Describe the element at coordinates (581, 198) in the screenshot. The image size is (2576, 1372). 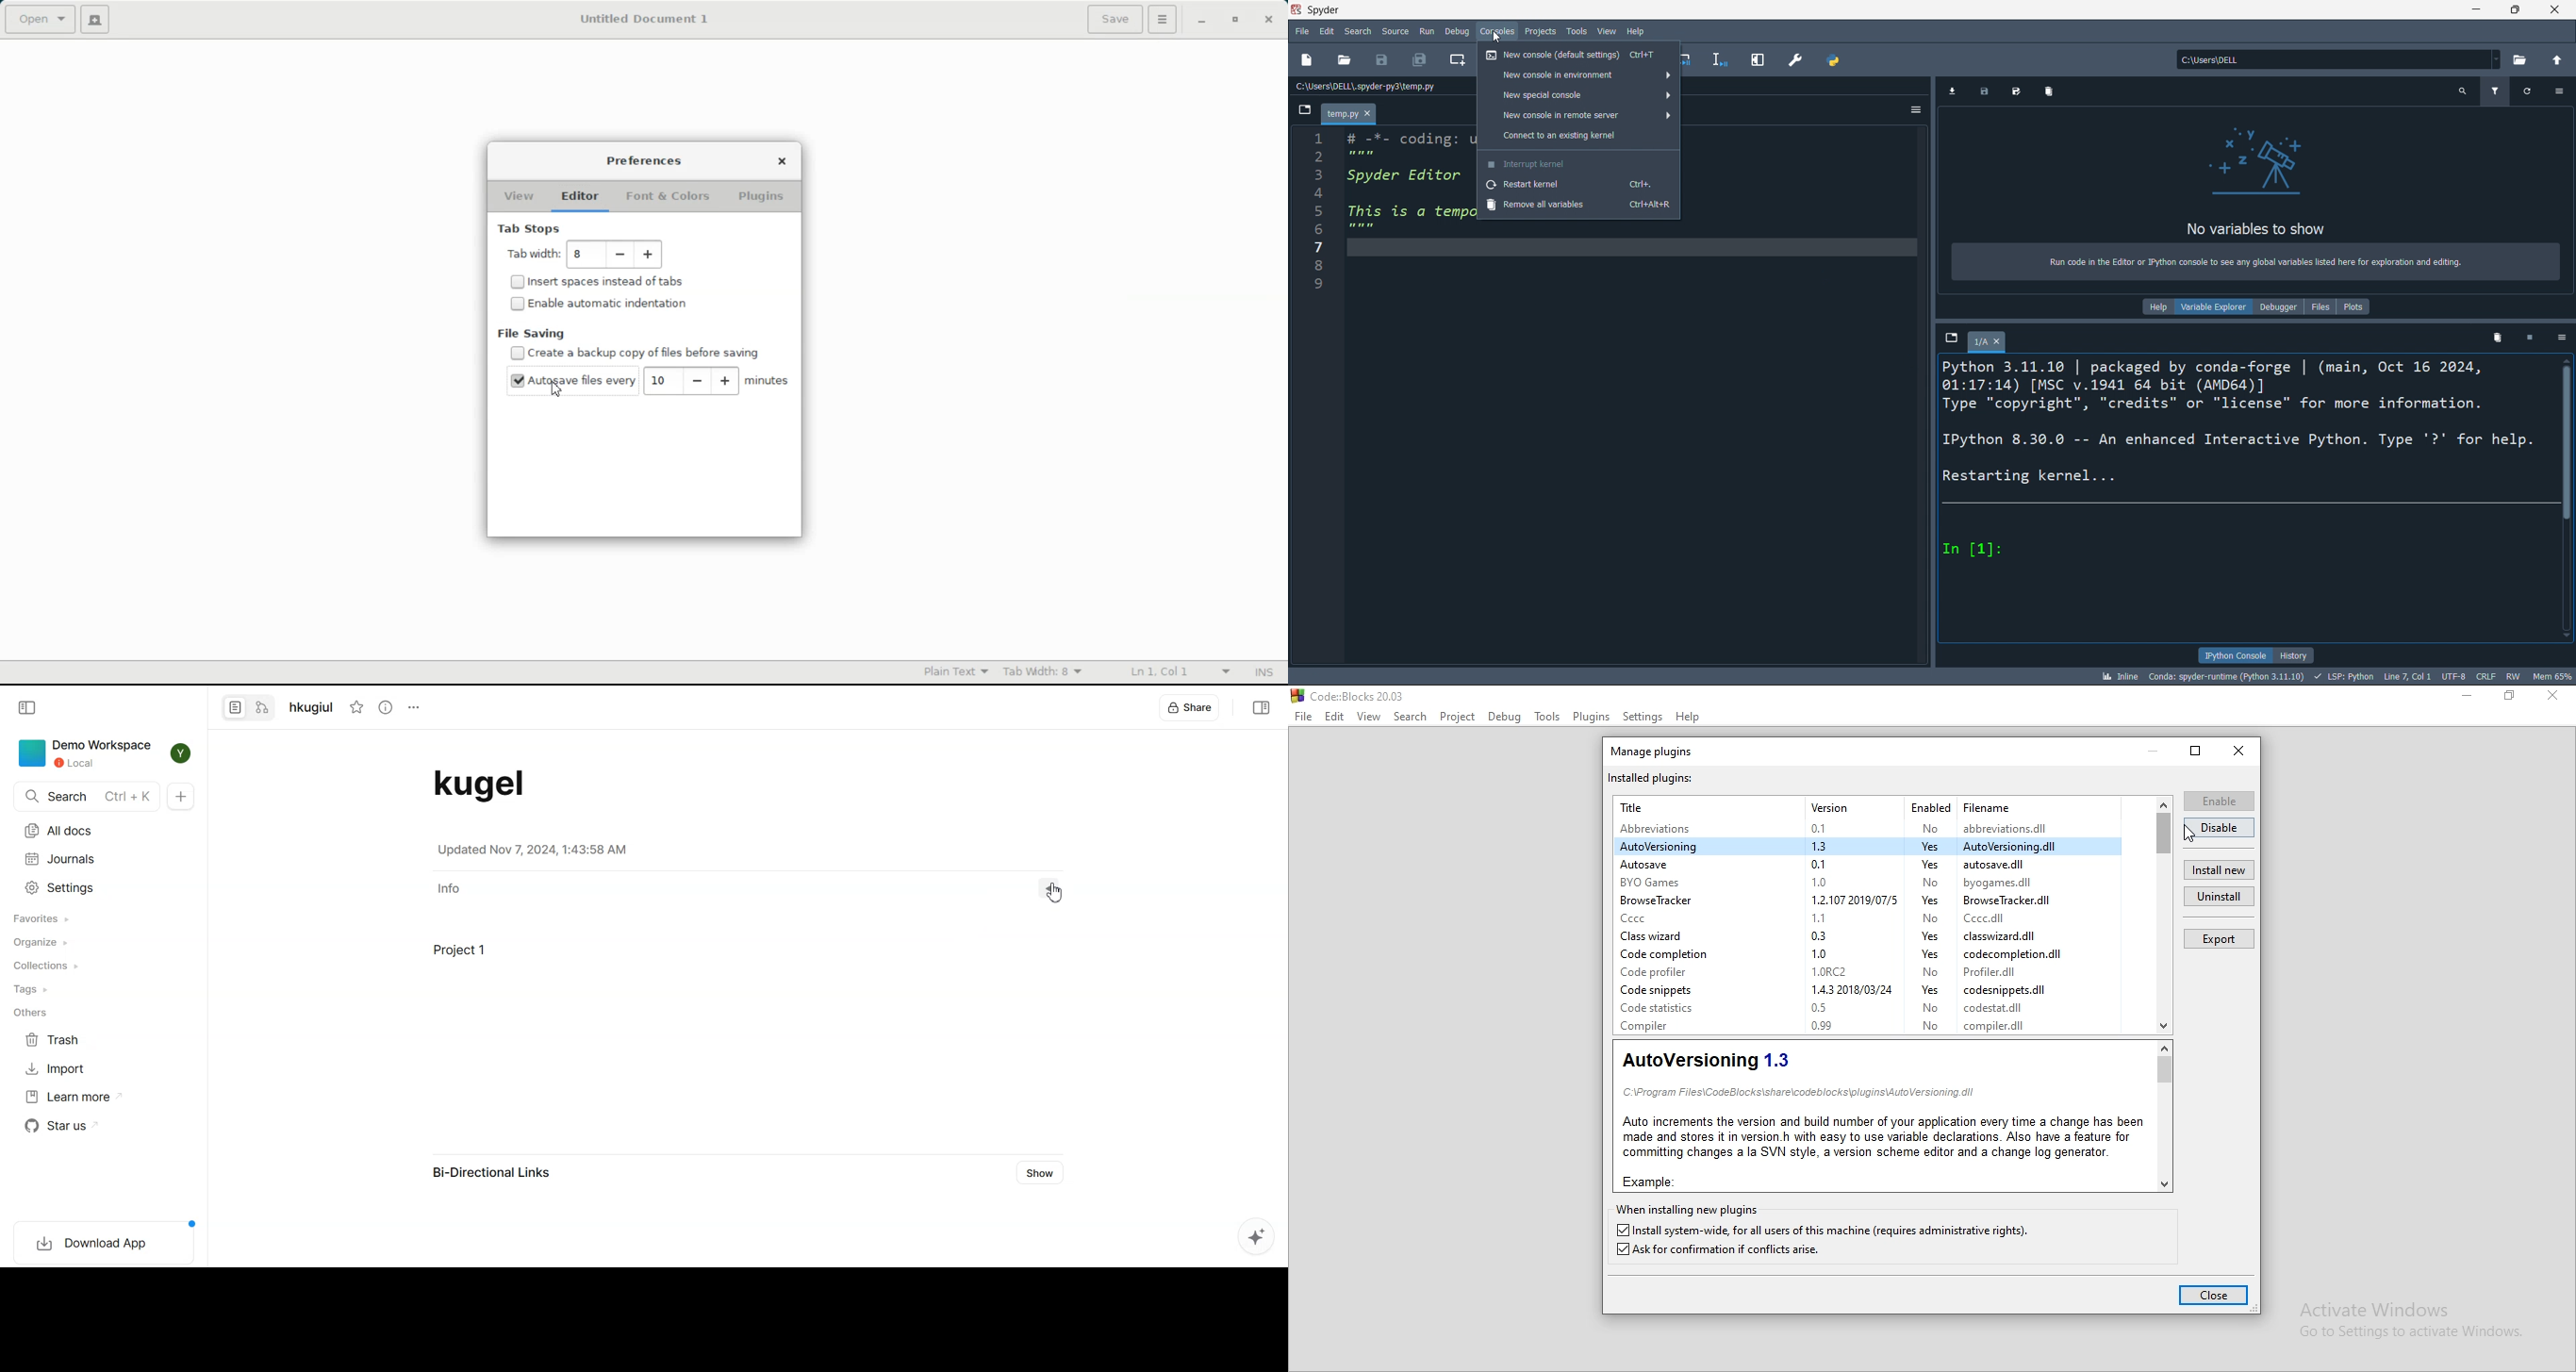
I see `Editor` at that location.